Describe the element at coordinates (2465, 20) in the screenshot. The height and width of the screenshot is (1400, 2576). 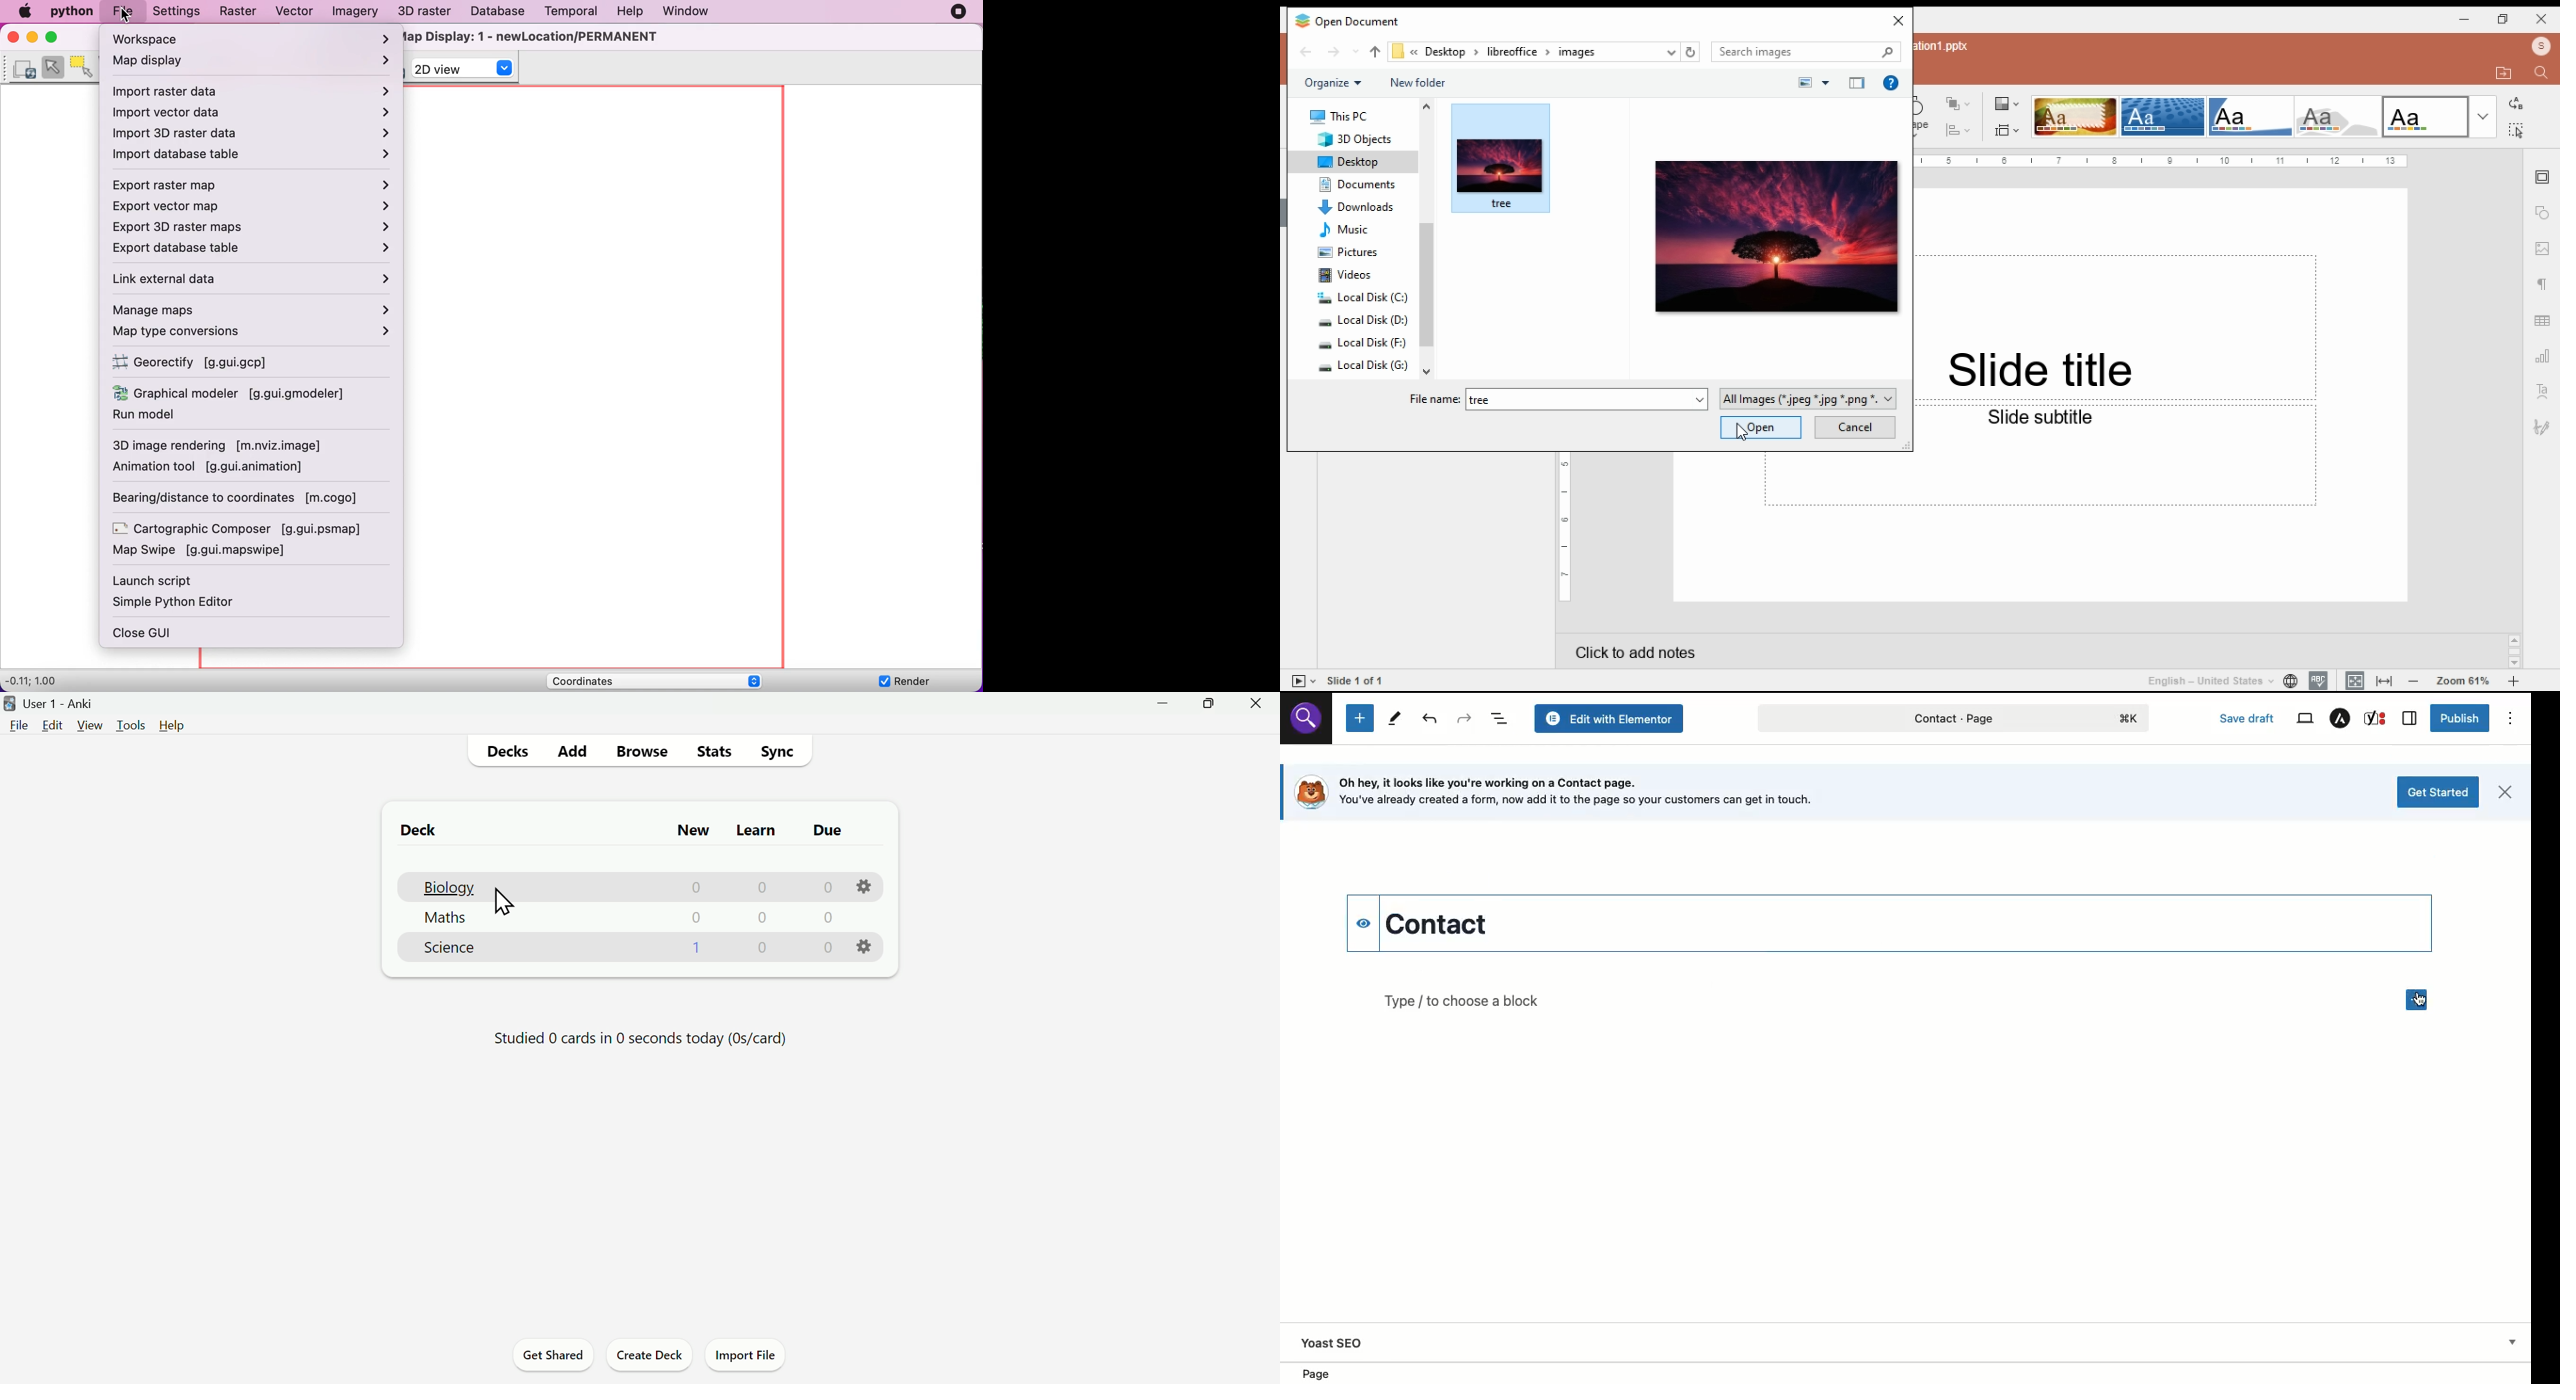
I see `minimize` at that location.